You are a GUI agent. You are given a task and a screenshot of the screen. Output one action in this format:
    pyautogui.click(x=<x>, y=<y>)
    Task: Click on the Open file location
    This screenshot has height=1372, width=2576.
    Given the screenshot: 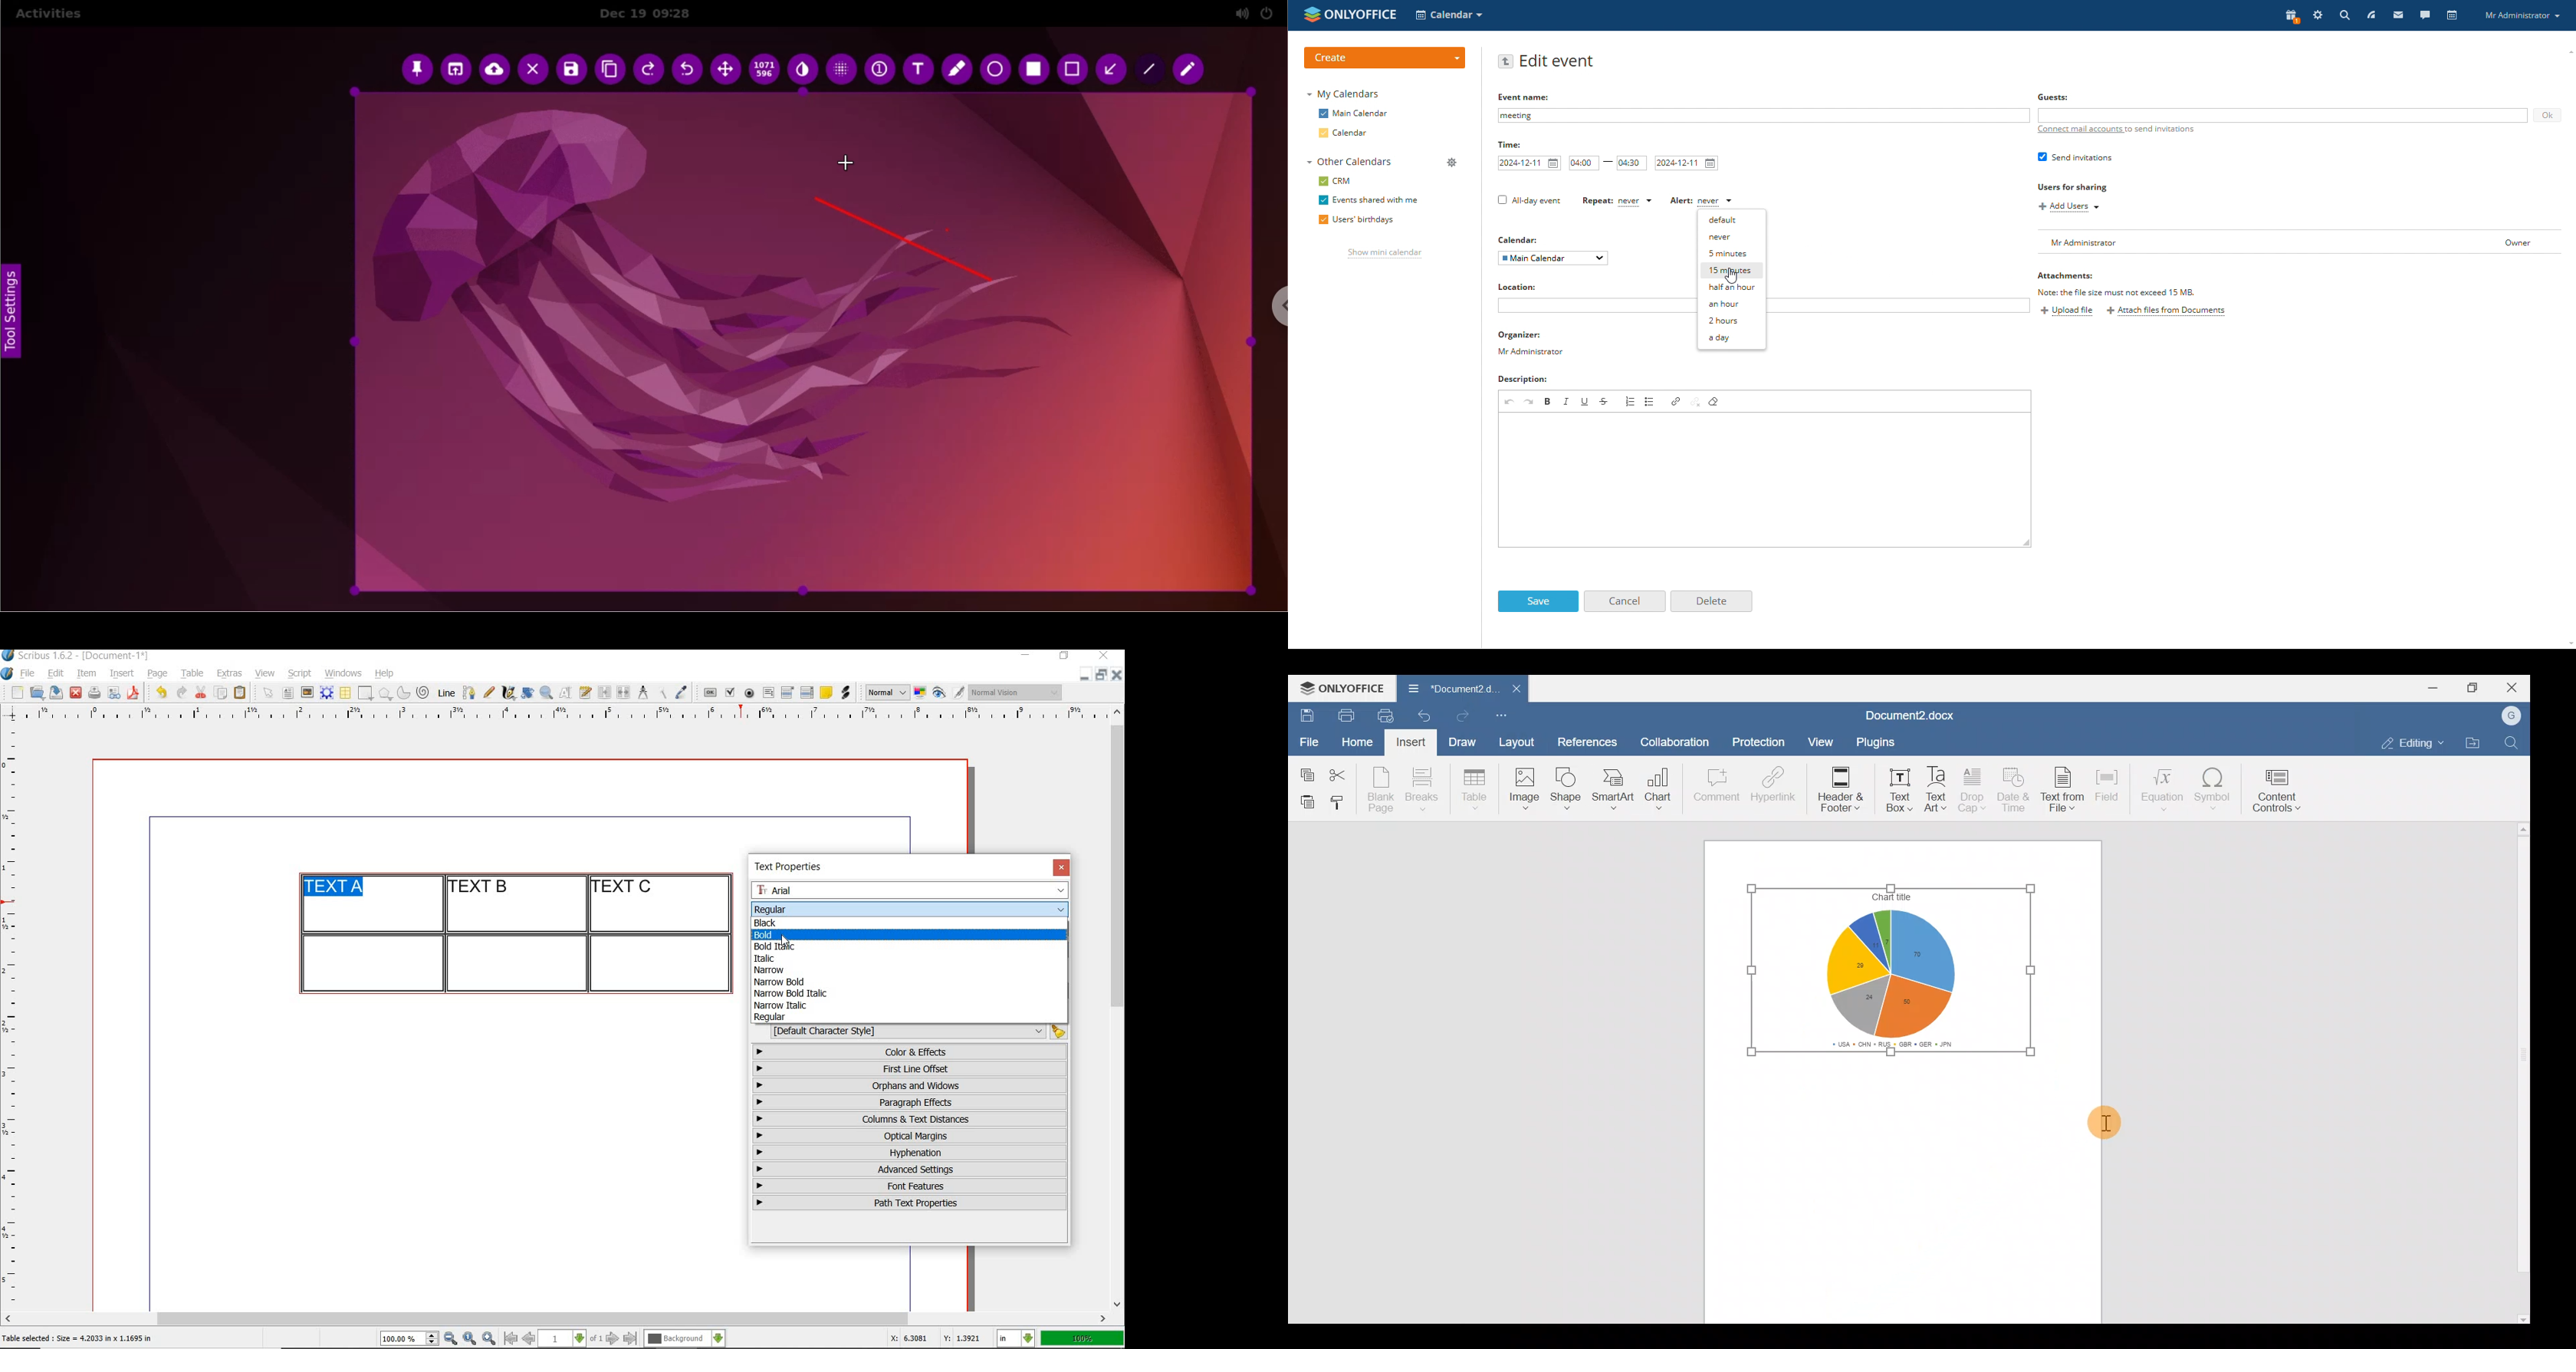 What is the action you would take?
    pyautogui.click(x=2473, y=743)
    